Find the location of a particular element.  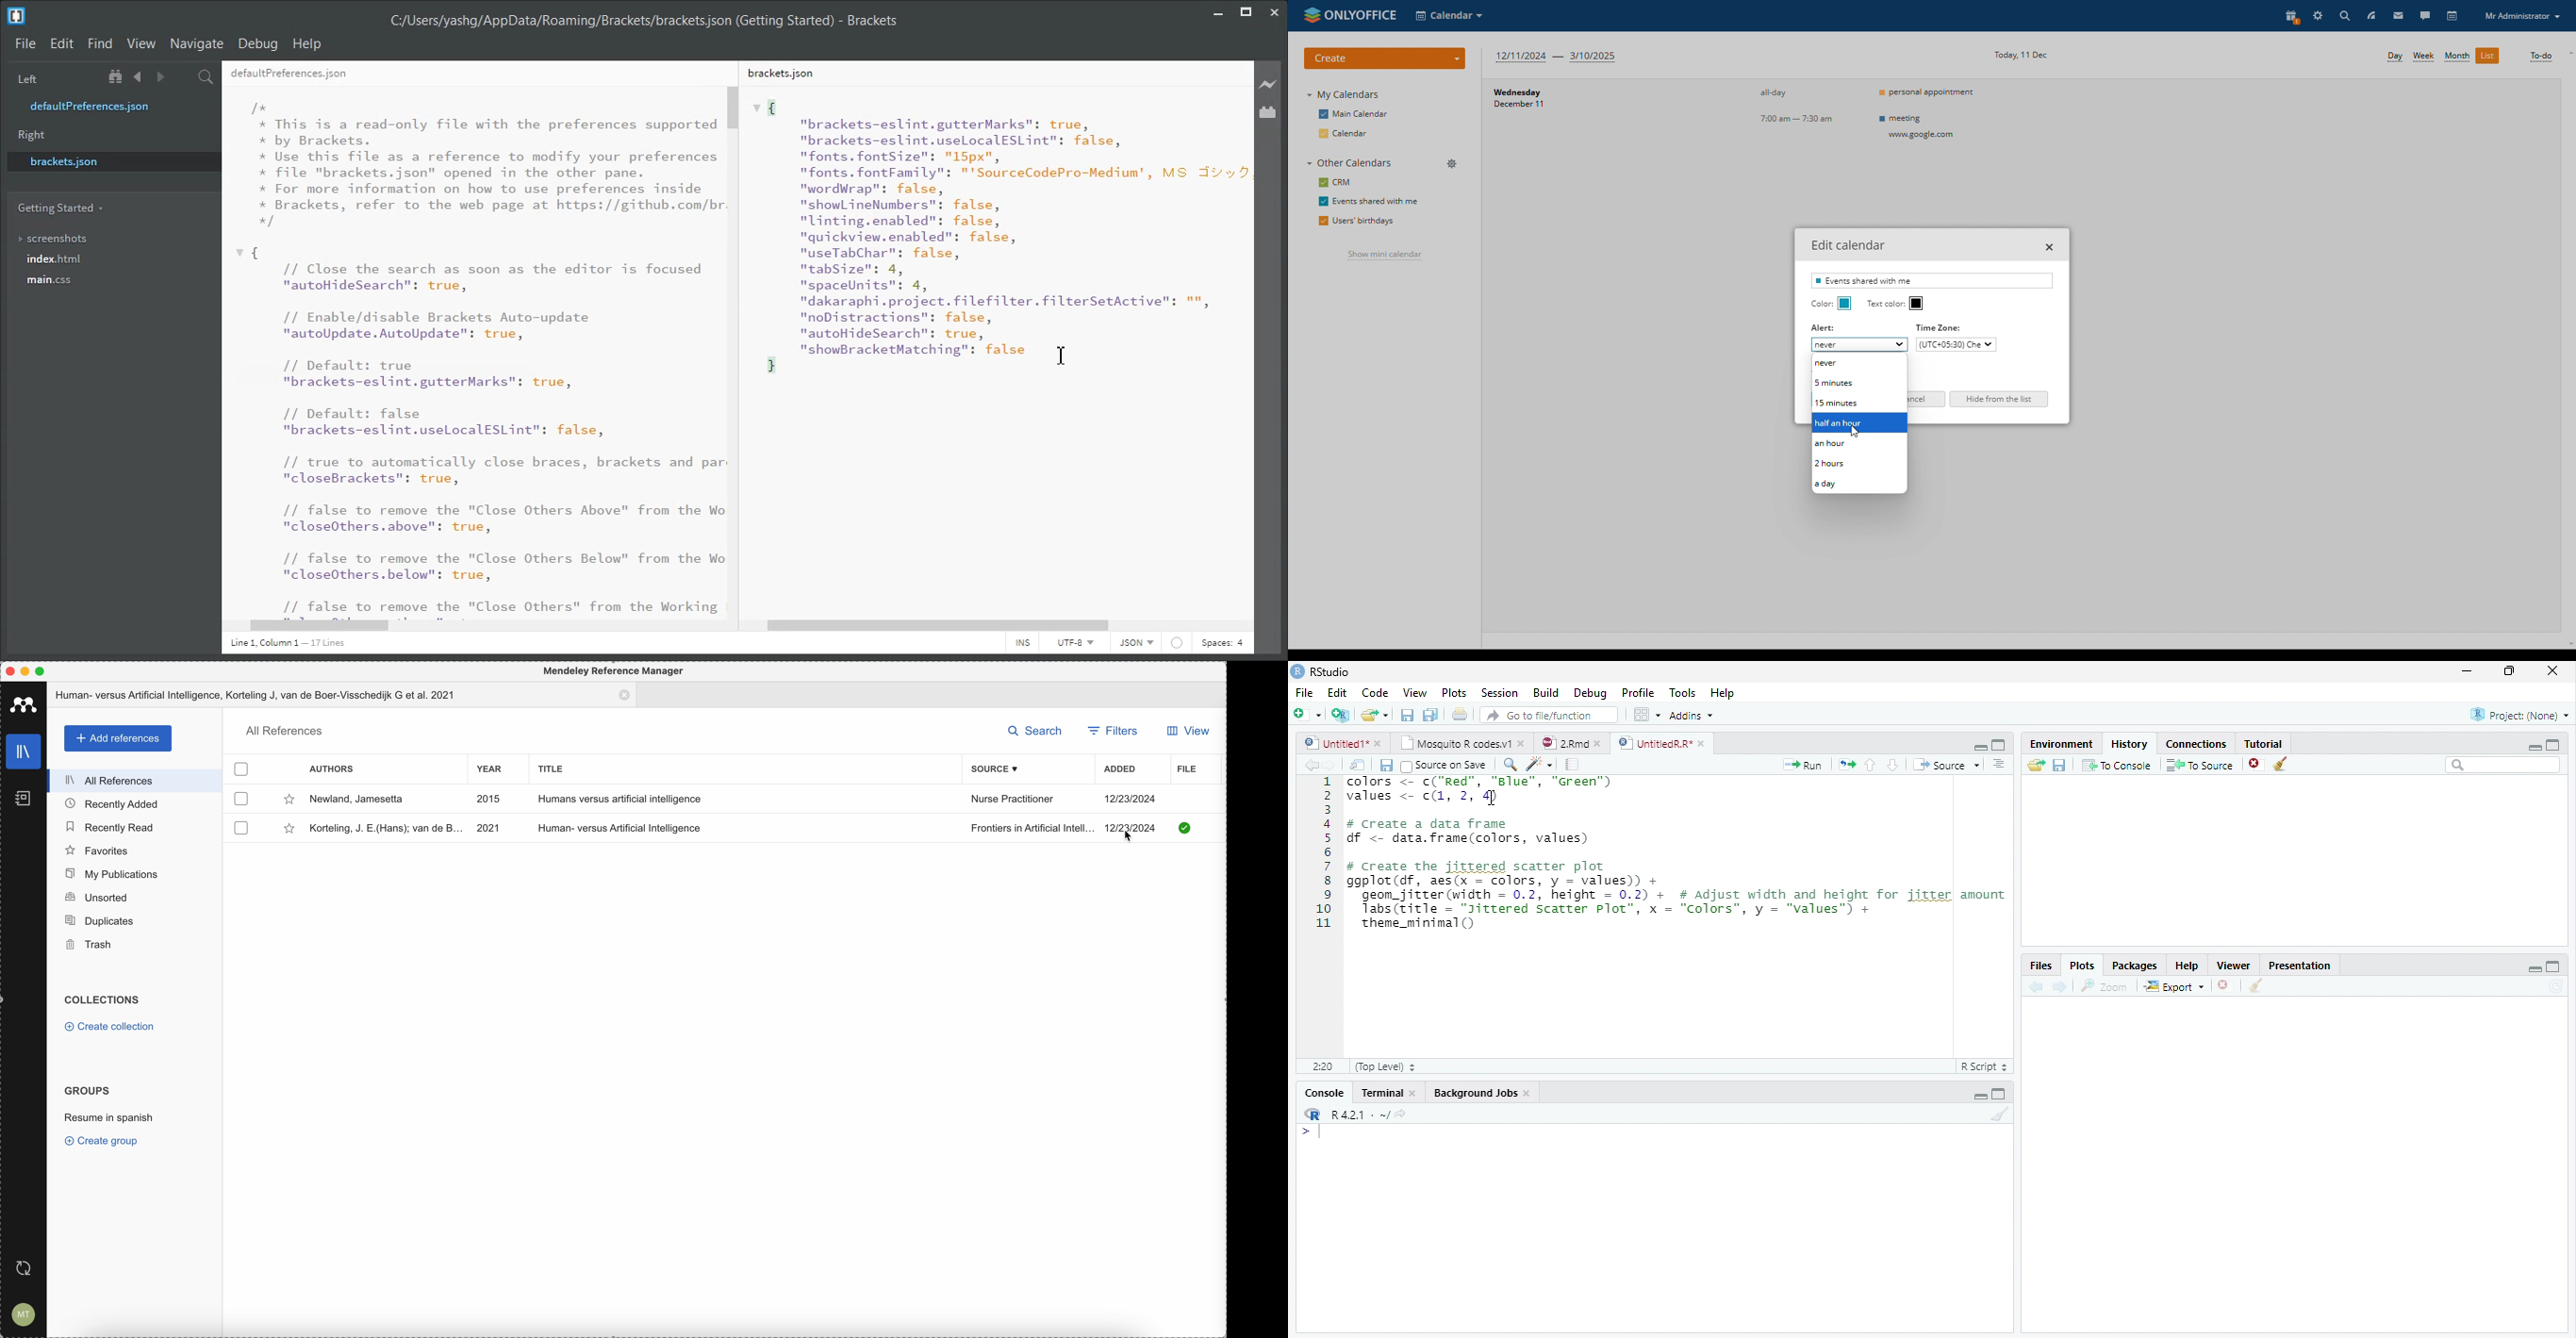

close is located at coordinates (1597, 744).